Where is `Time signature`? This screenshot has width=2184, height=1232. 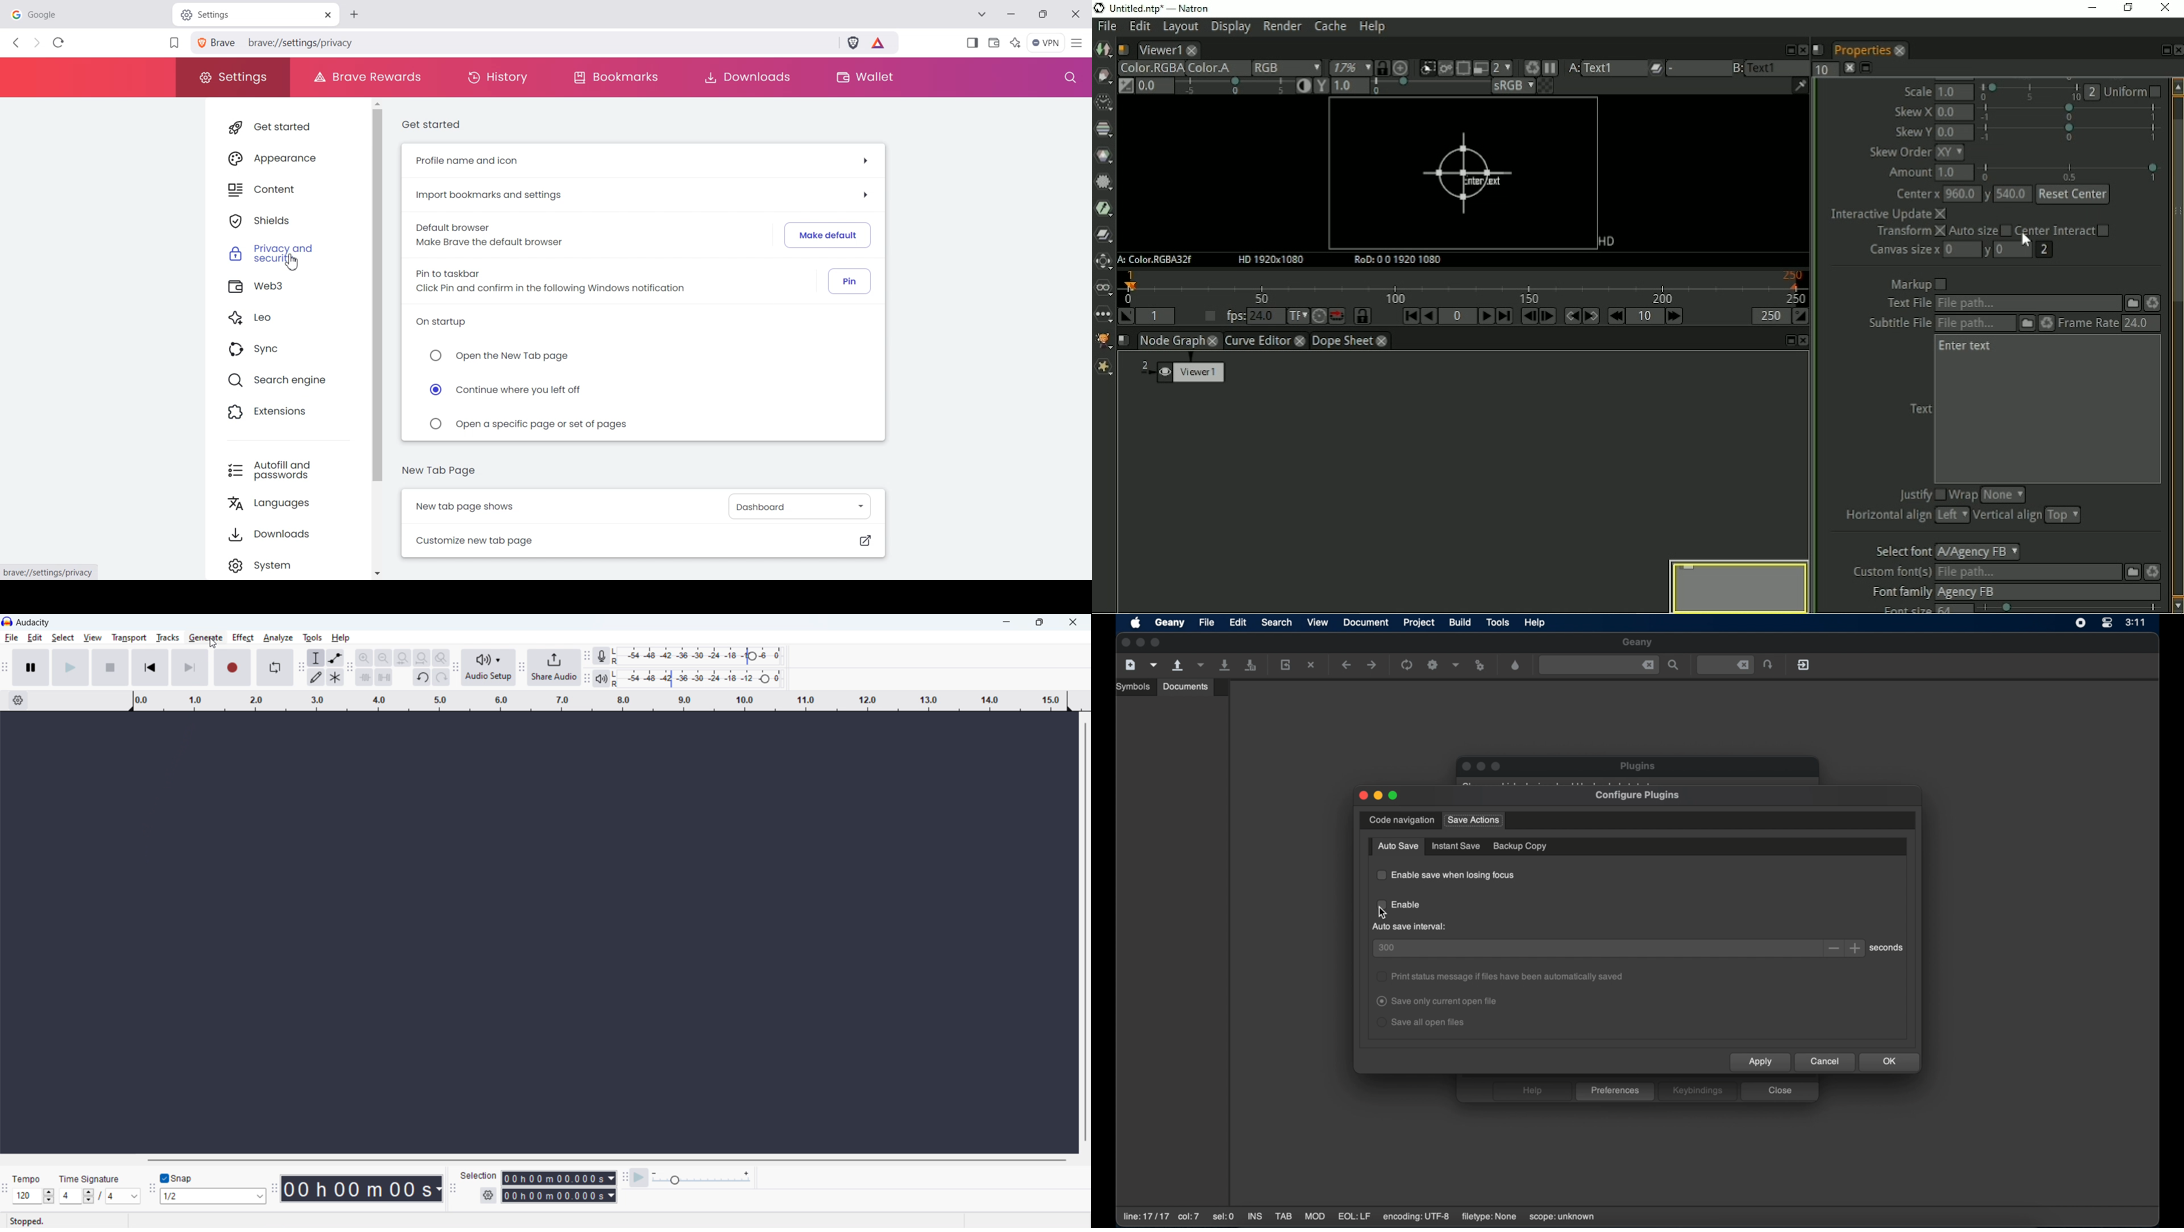
Time signature is located at coordinates (91, 1177).